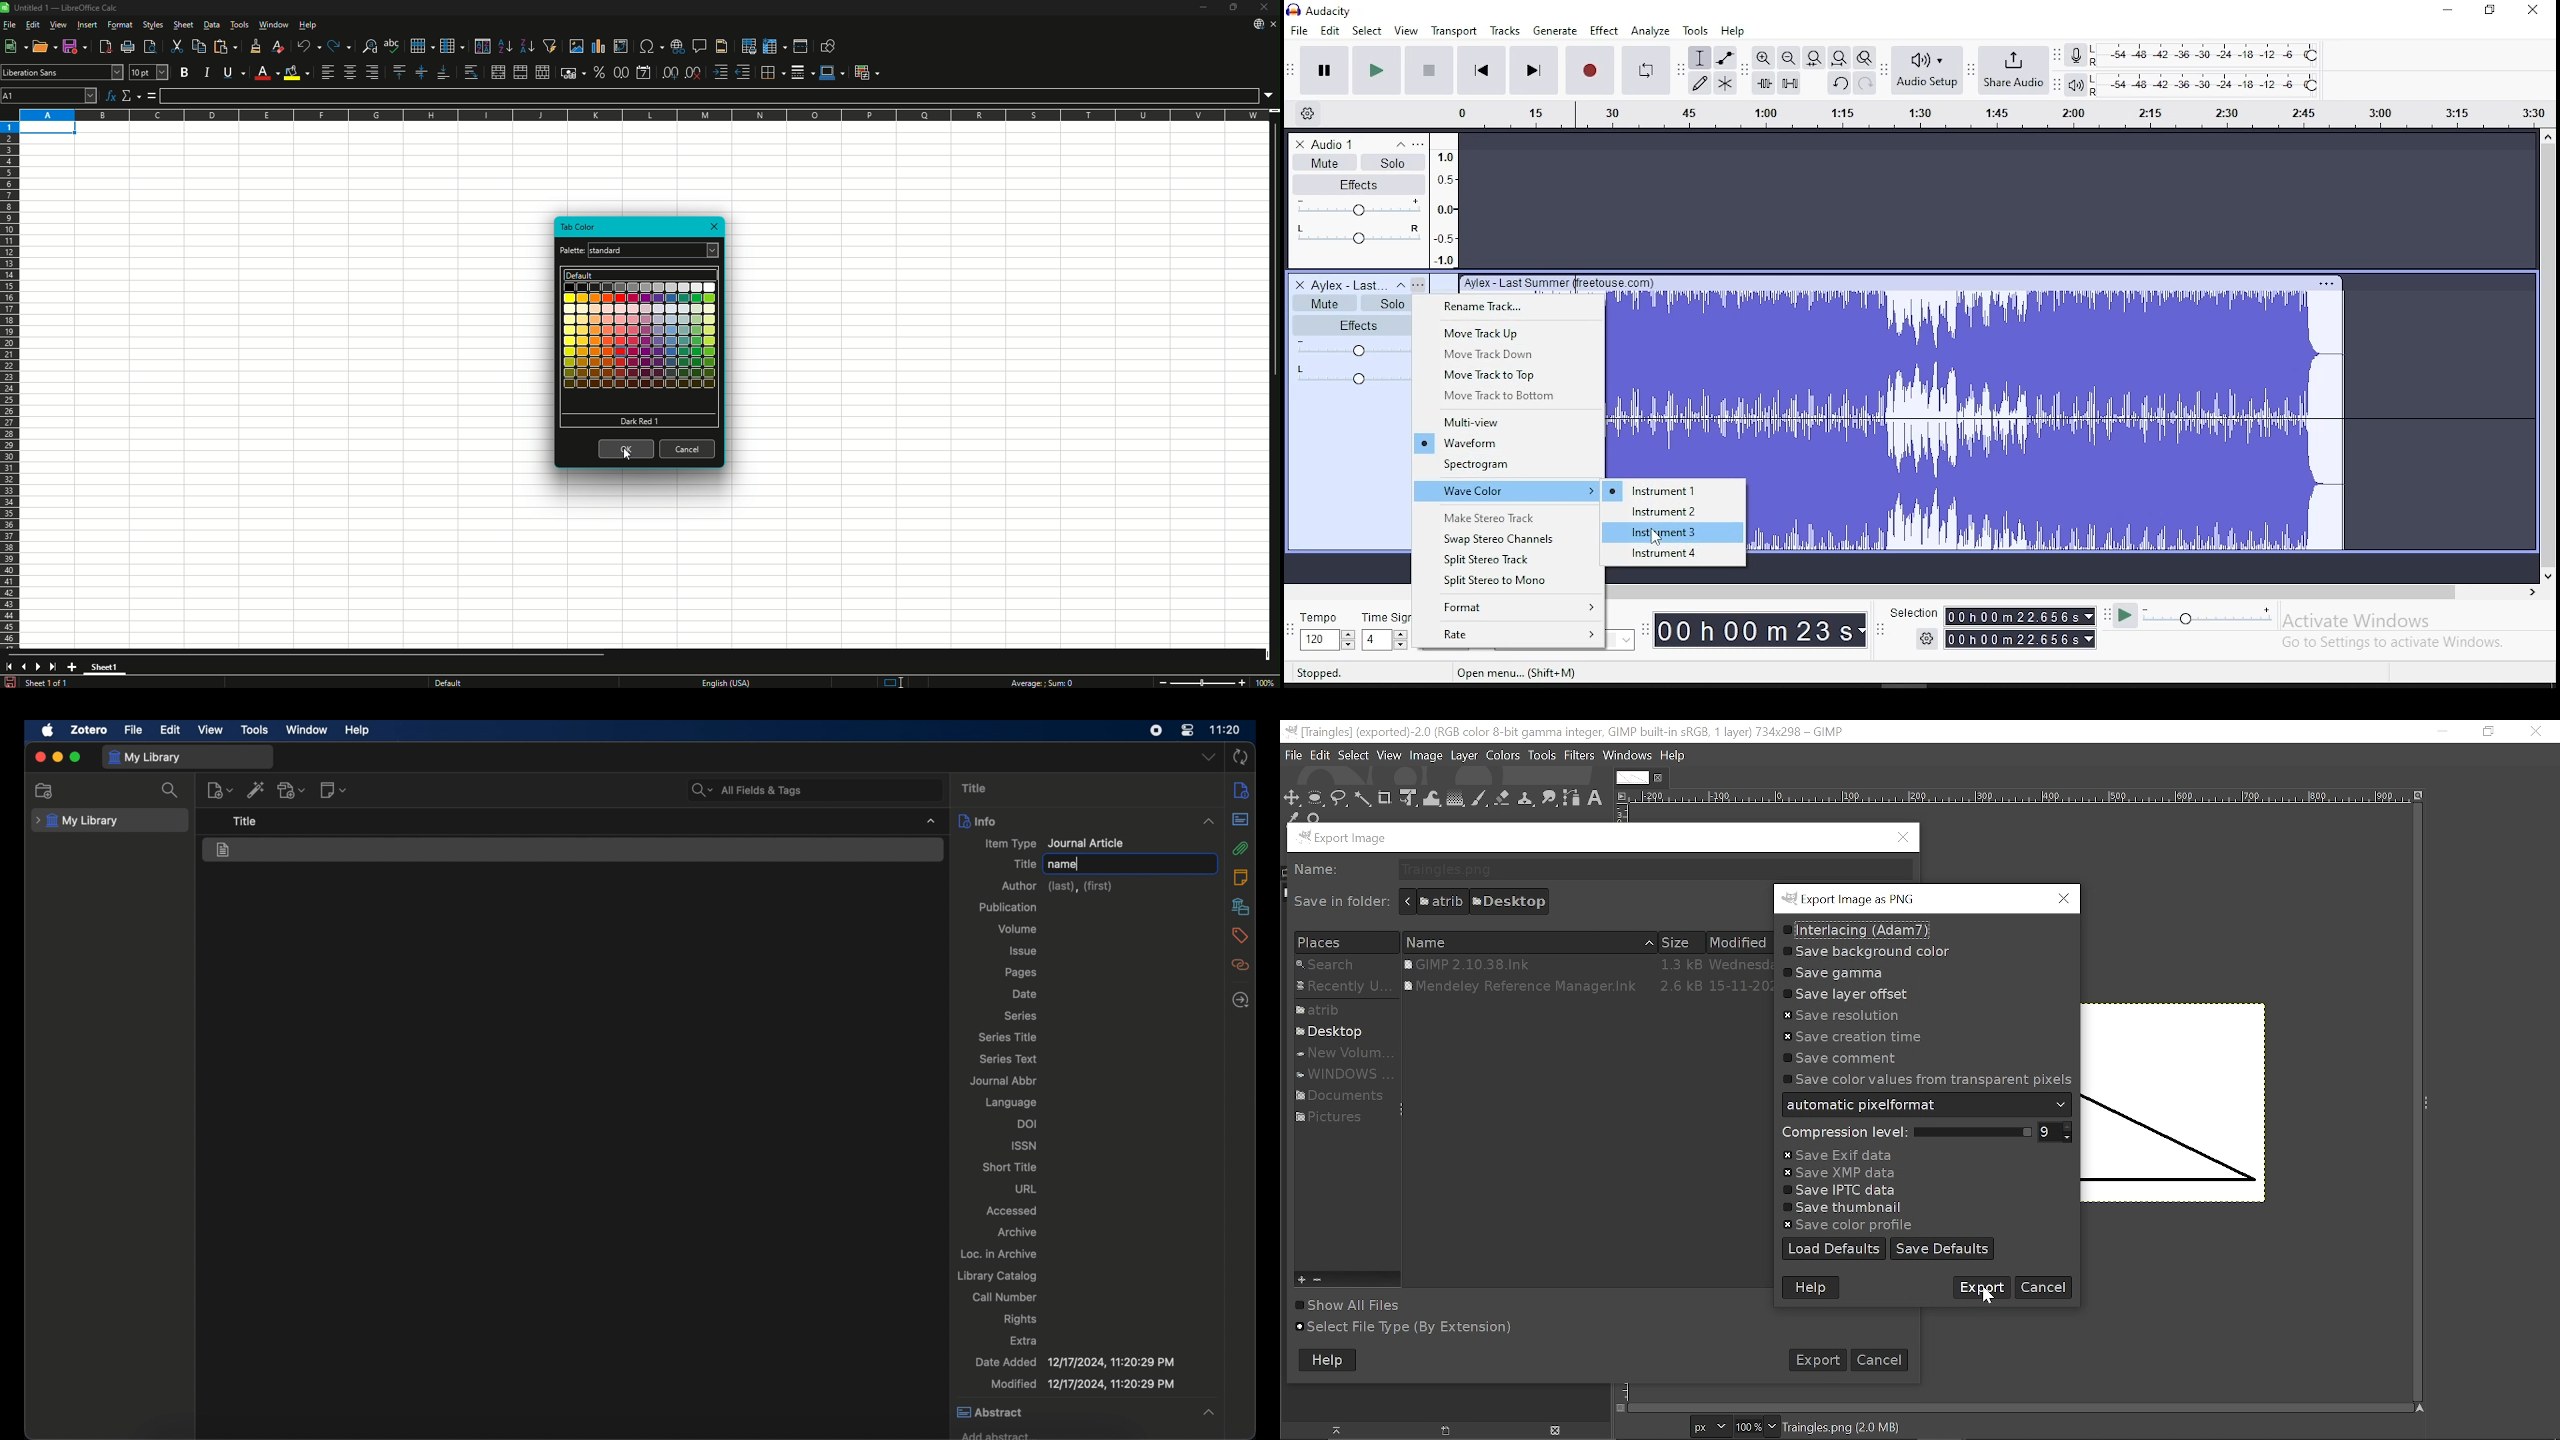 Image resolution: width=2576 pixels, height=1456 pixels. I want to click on archive, so click(1017, 1232).